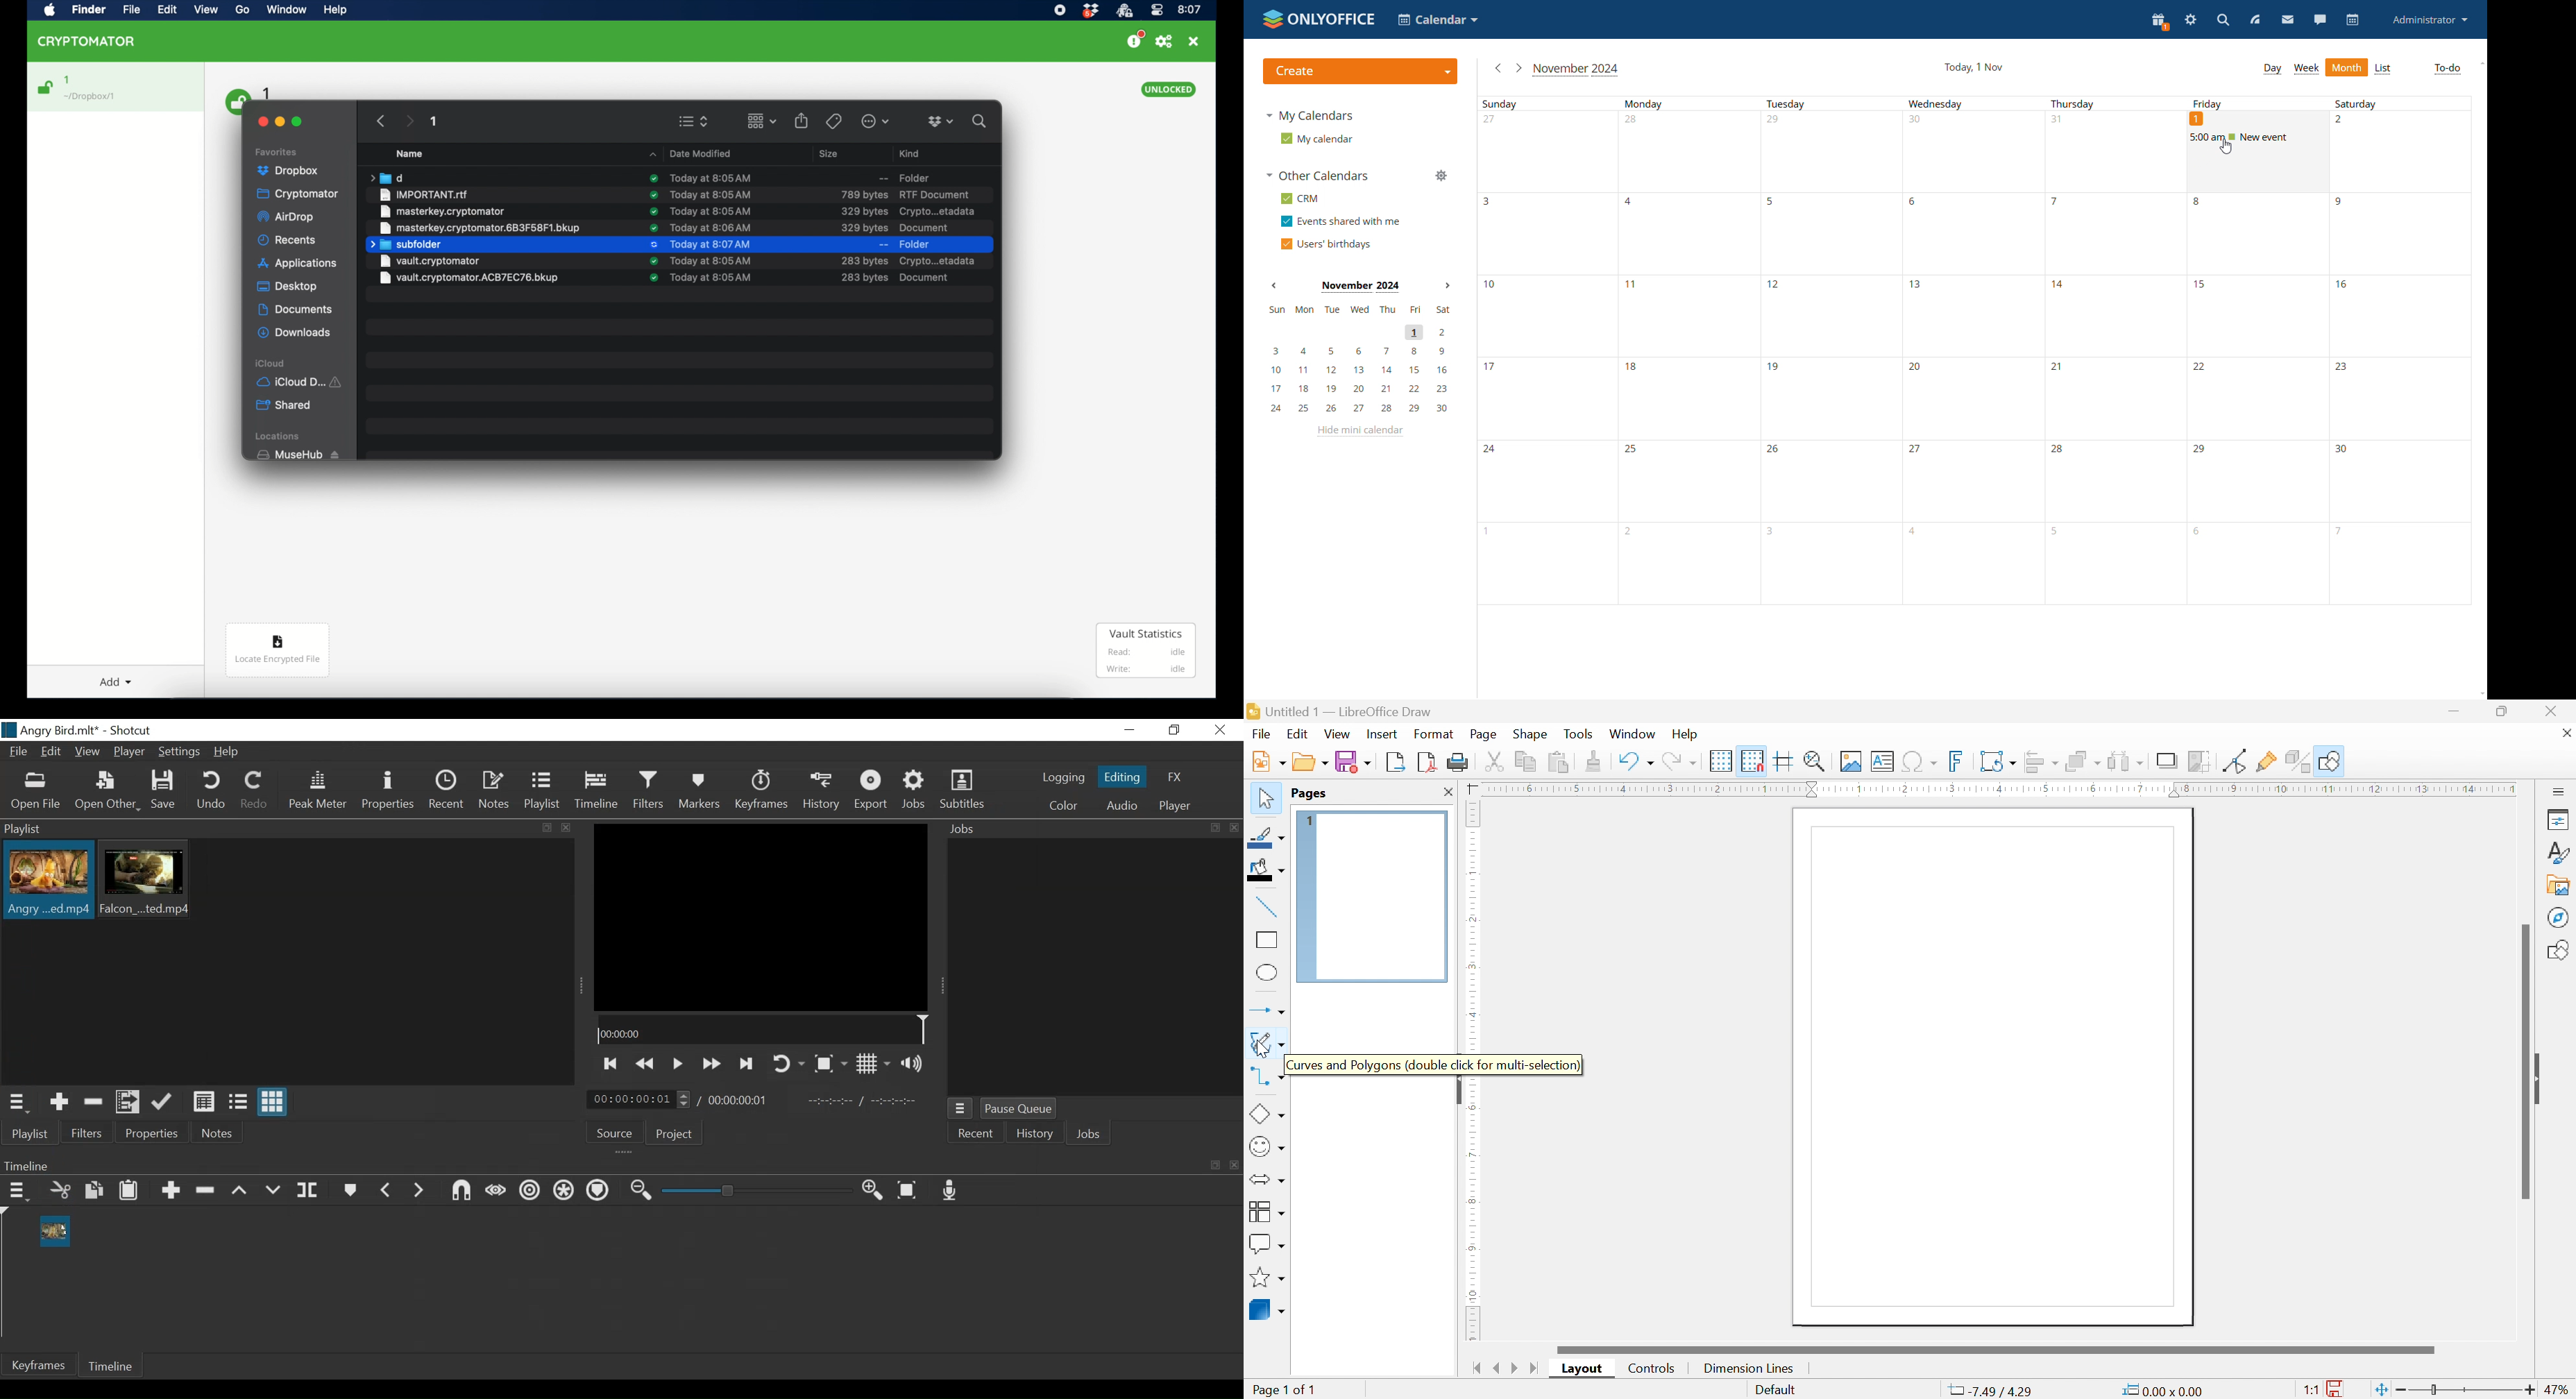 Image resolution: width=2576 pixels, height=1400 pixels. I want to click on minimize, so click(281, 120).